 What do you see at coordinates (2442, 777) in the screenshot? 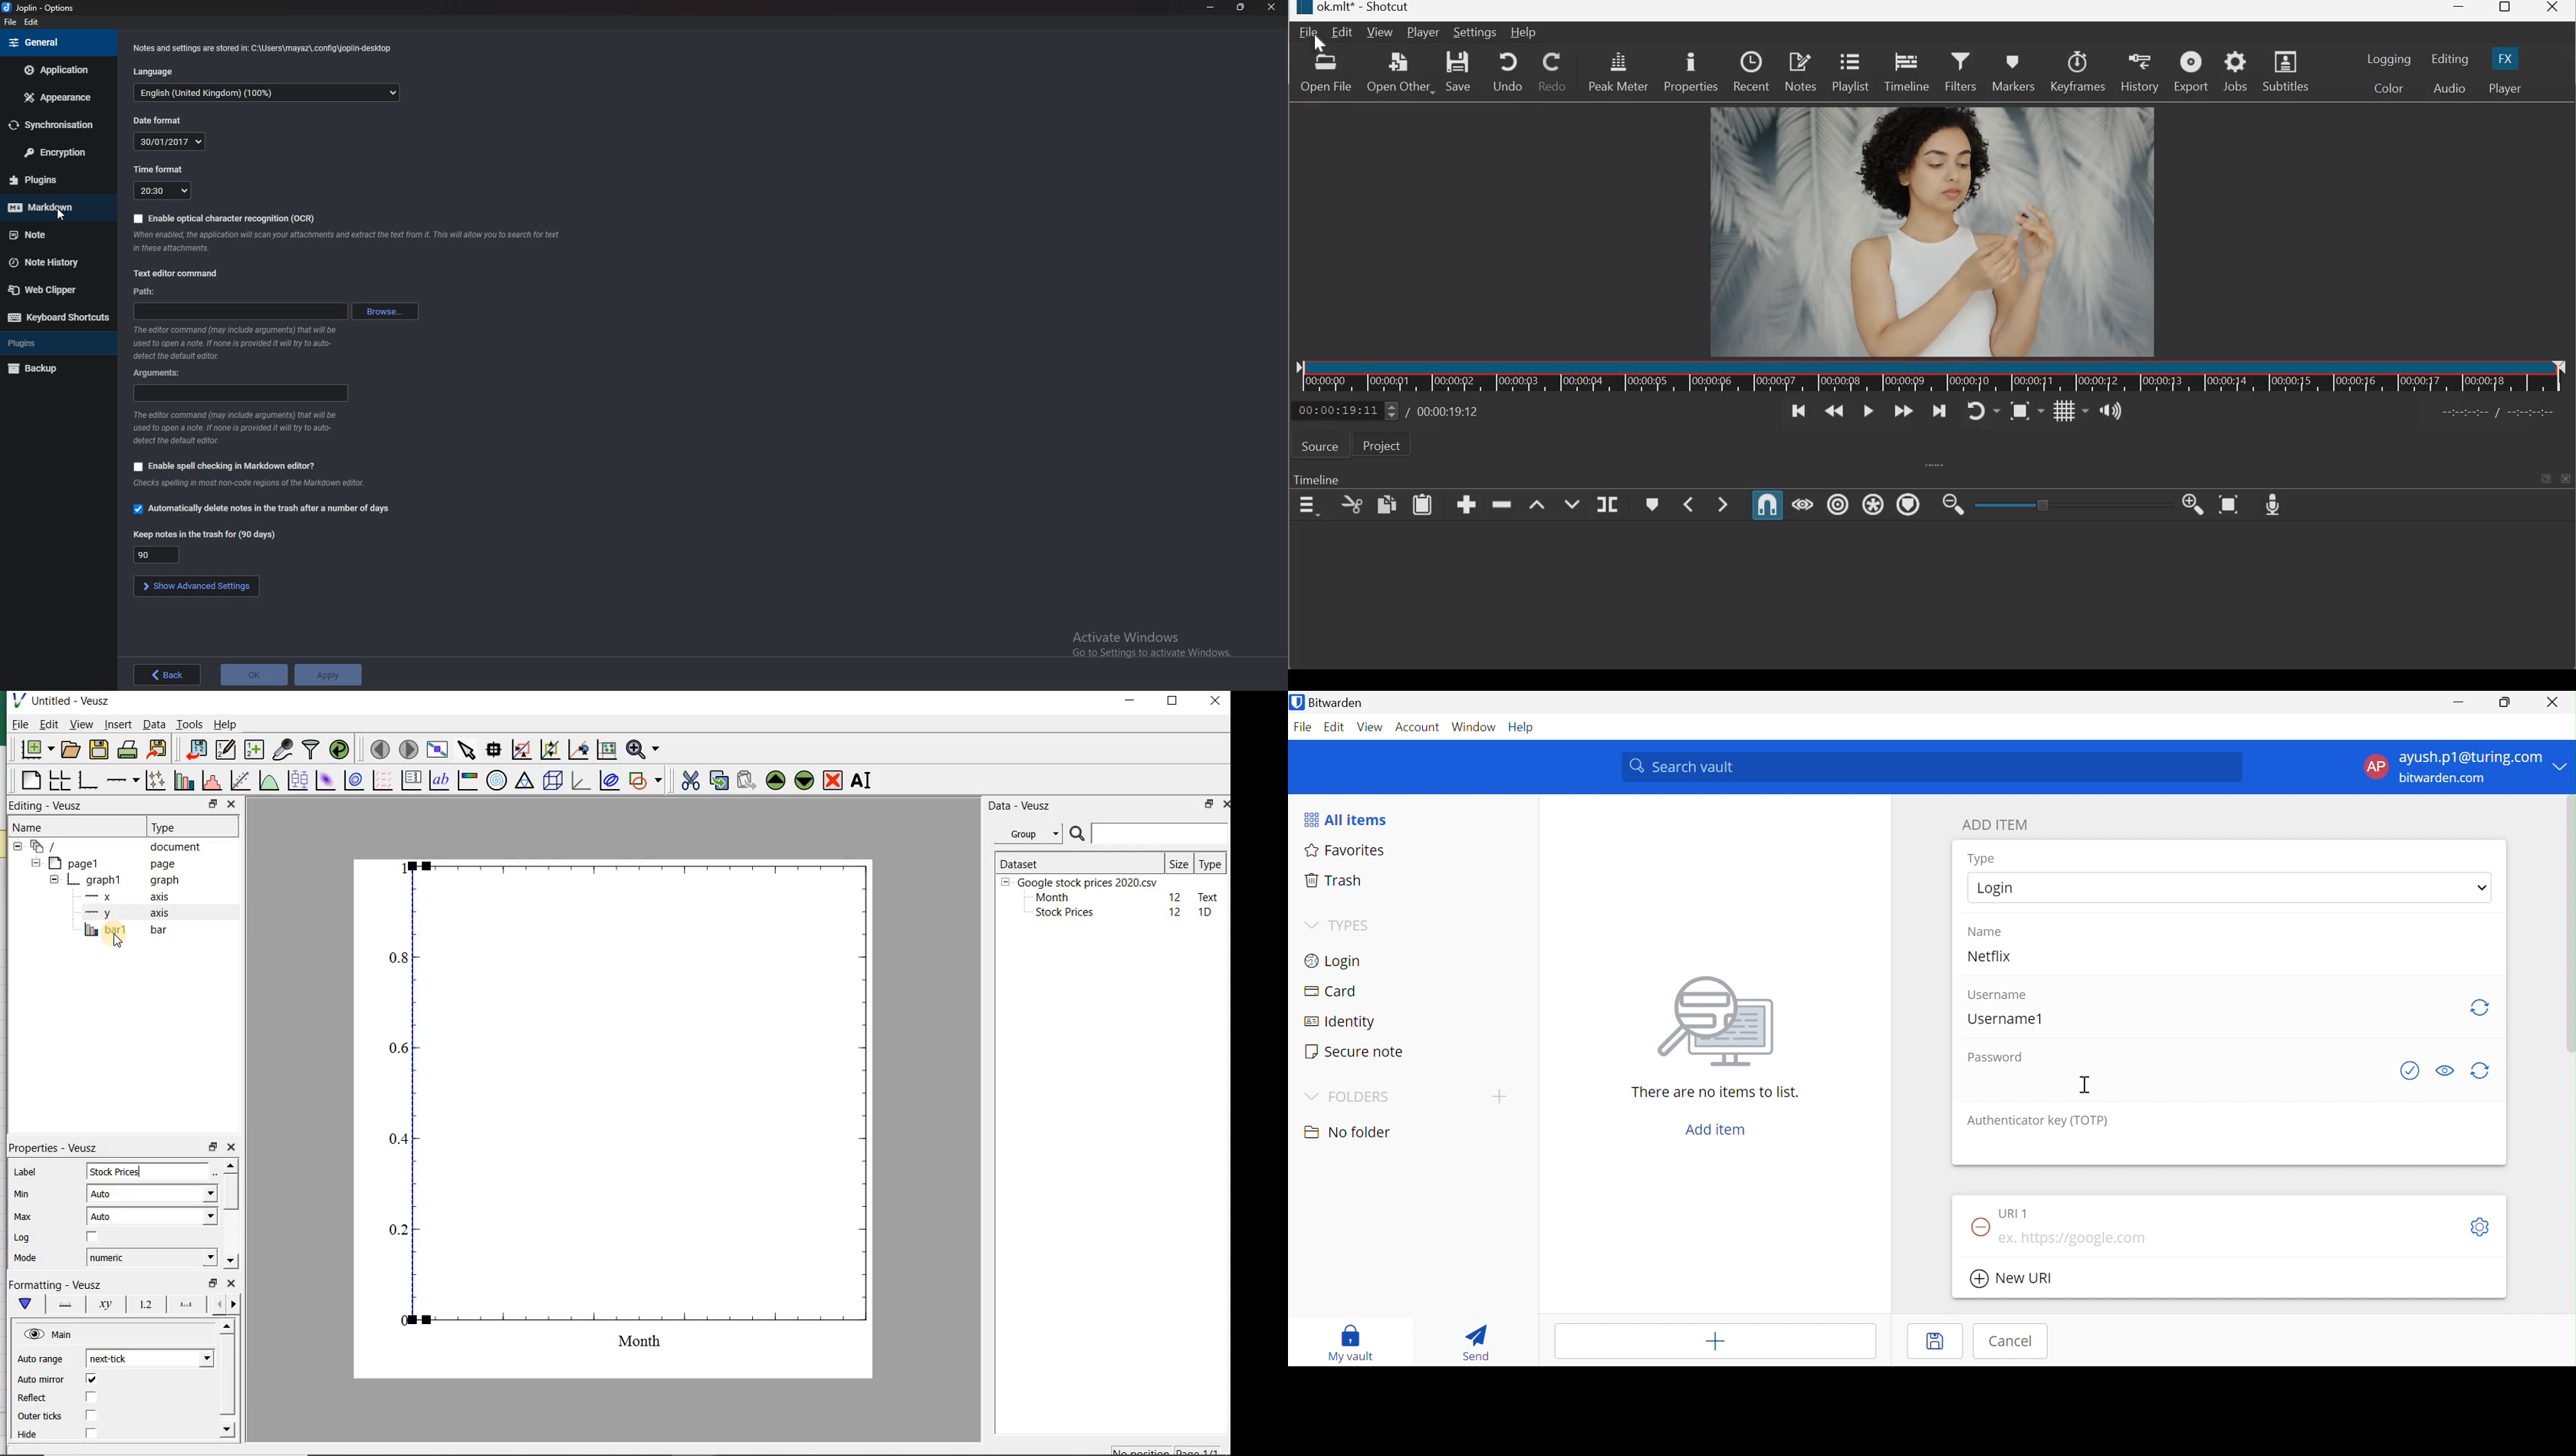
I see `bitwarden.com` at bounding box center [2442, 777].